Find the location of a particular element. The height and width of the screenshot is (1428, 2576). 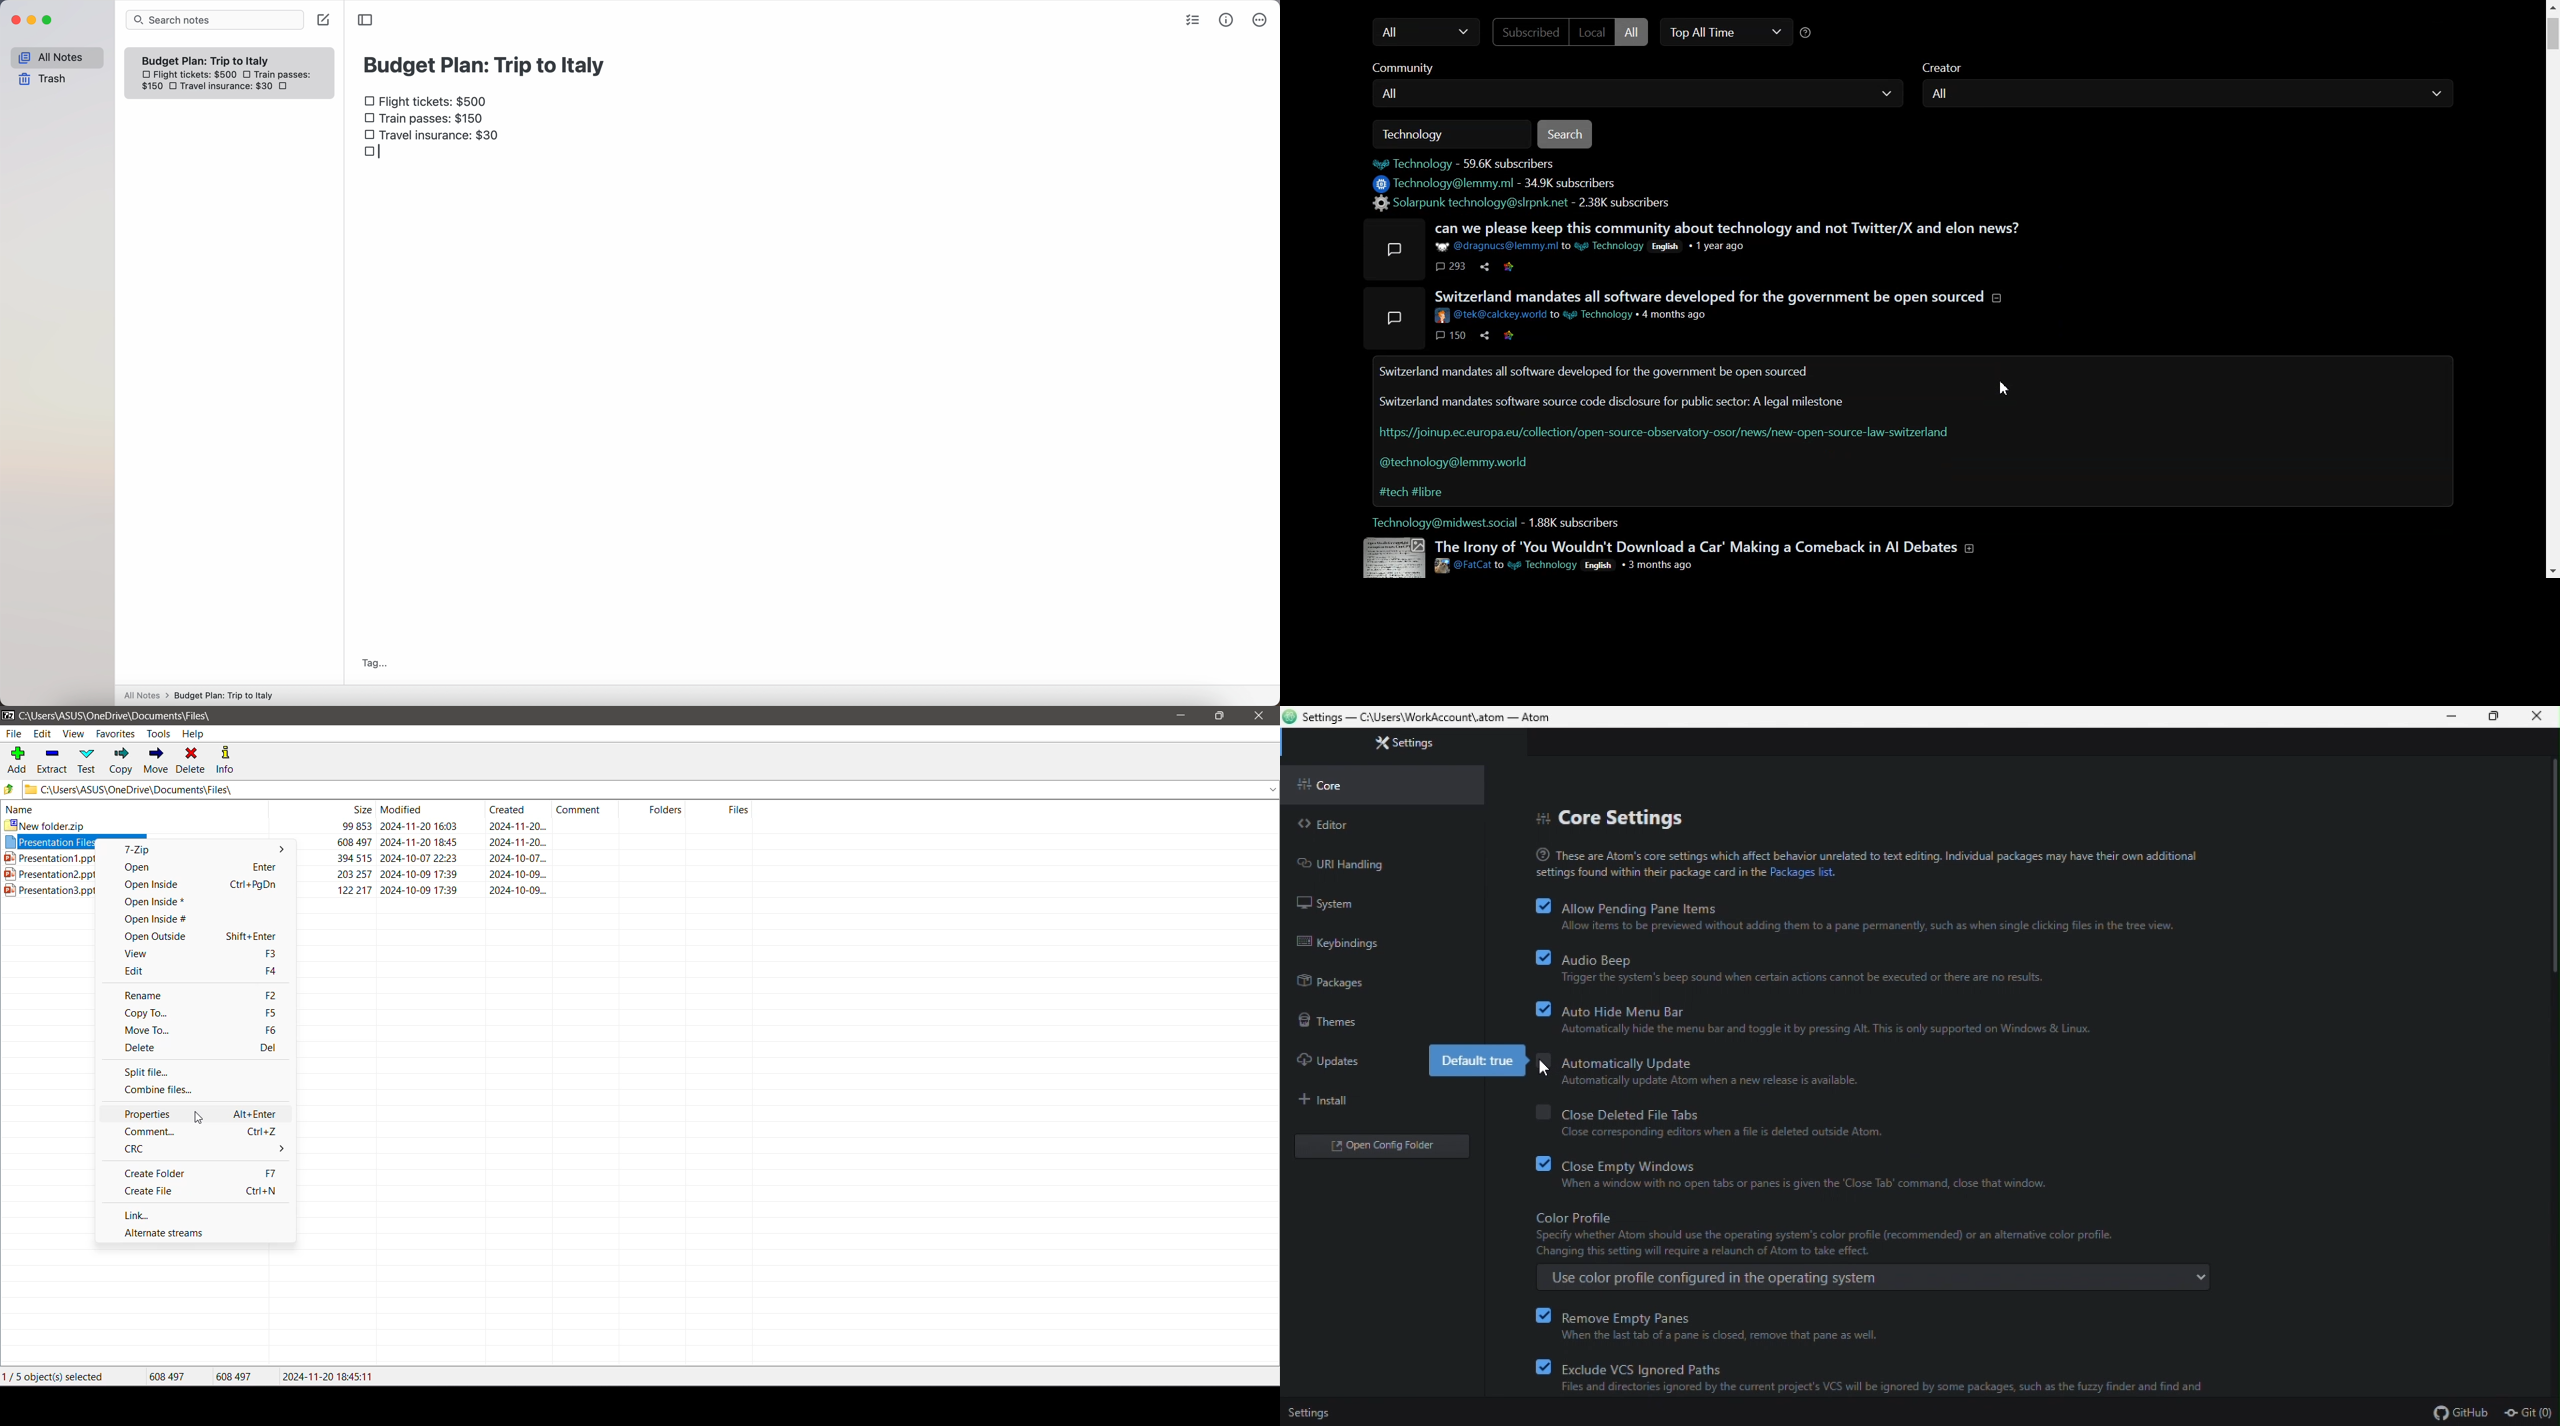

packages is located at coordinates (1332, 983).